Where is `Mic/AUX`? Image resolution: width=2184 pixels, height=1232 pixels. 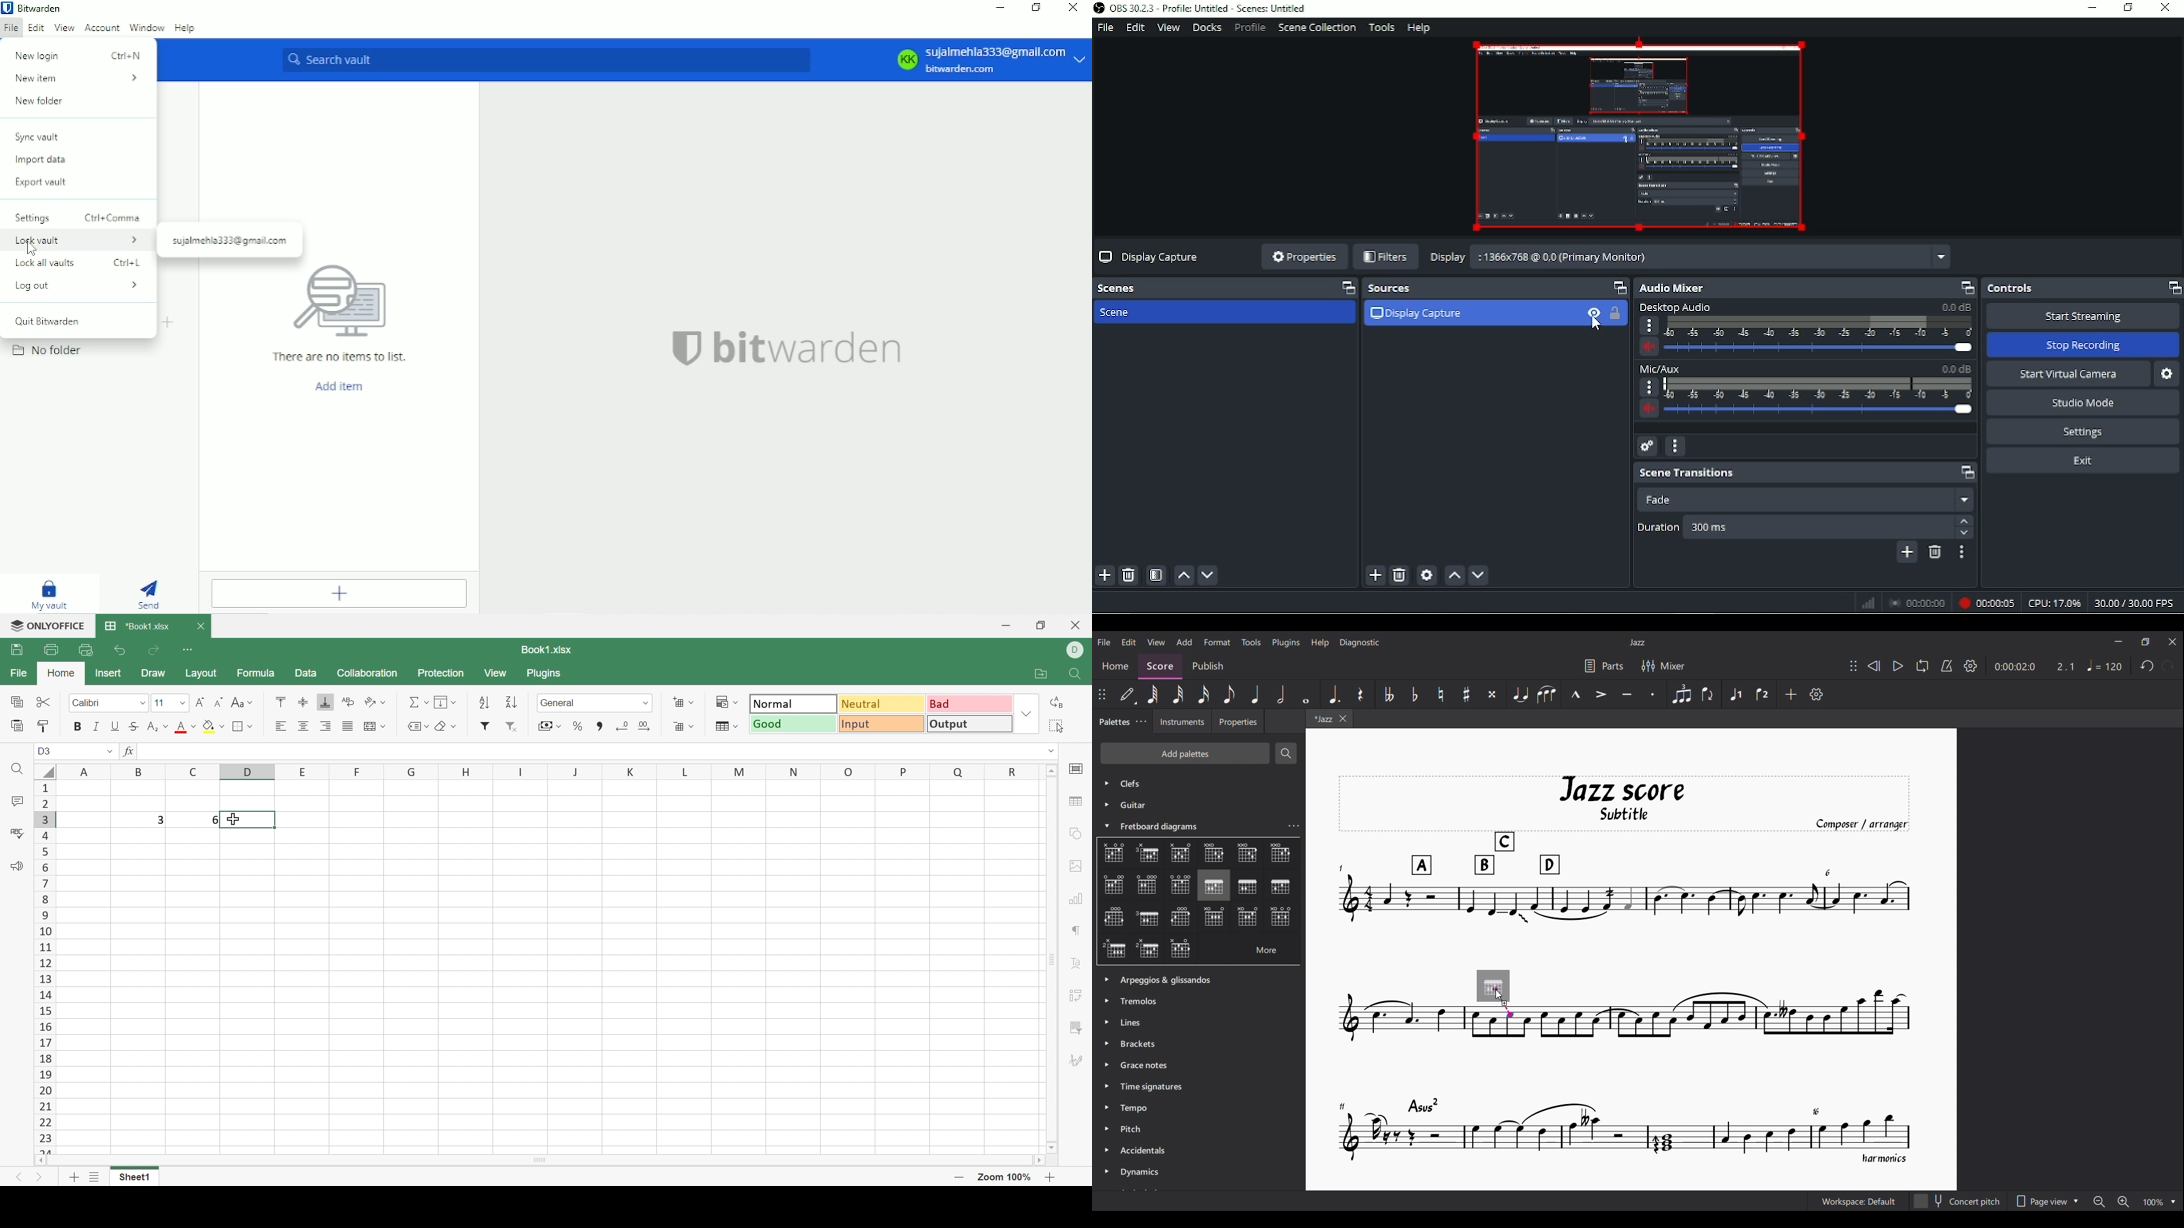 Mic/AUX is located at coordinates (1806, 389).